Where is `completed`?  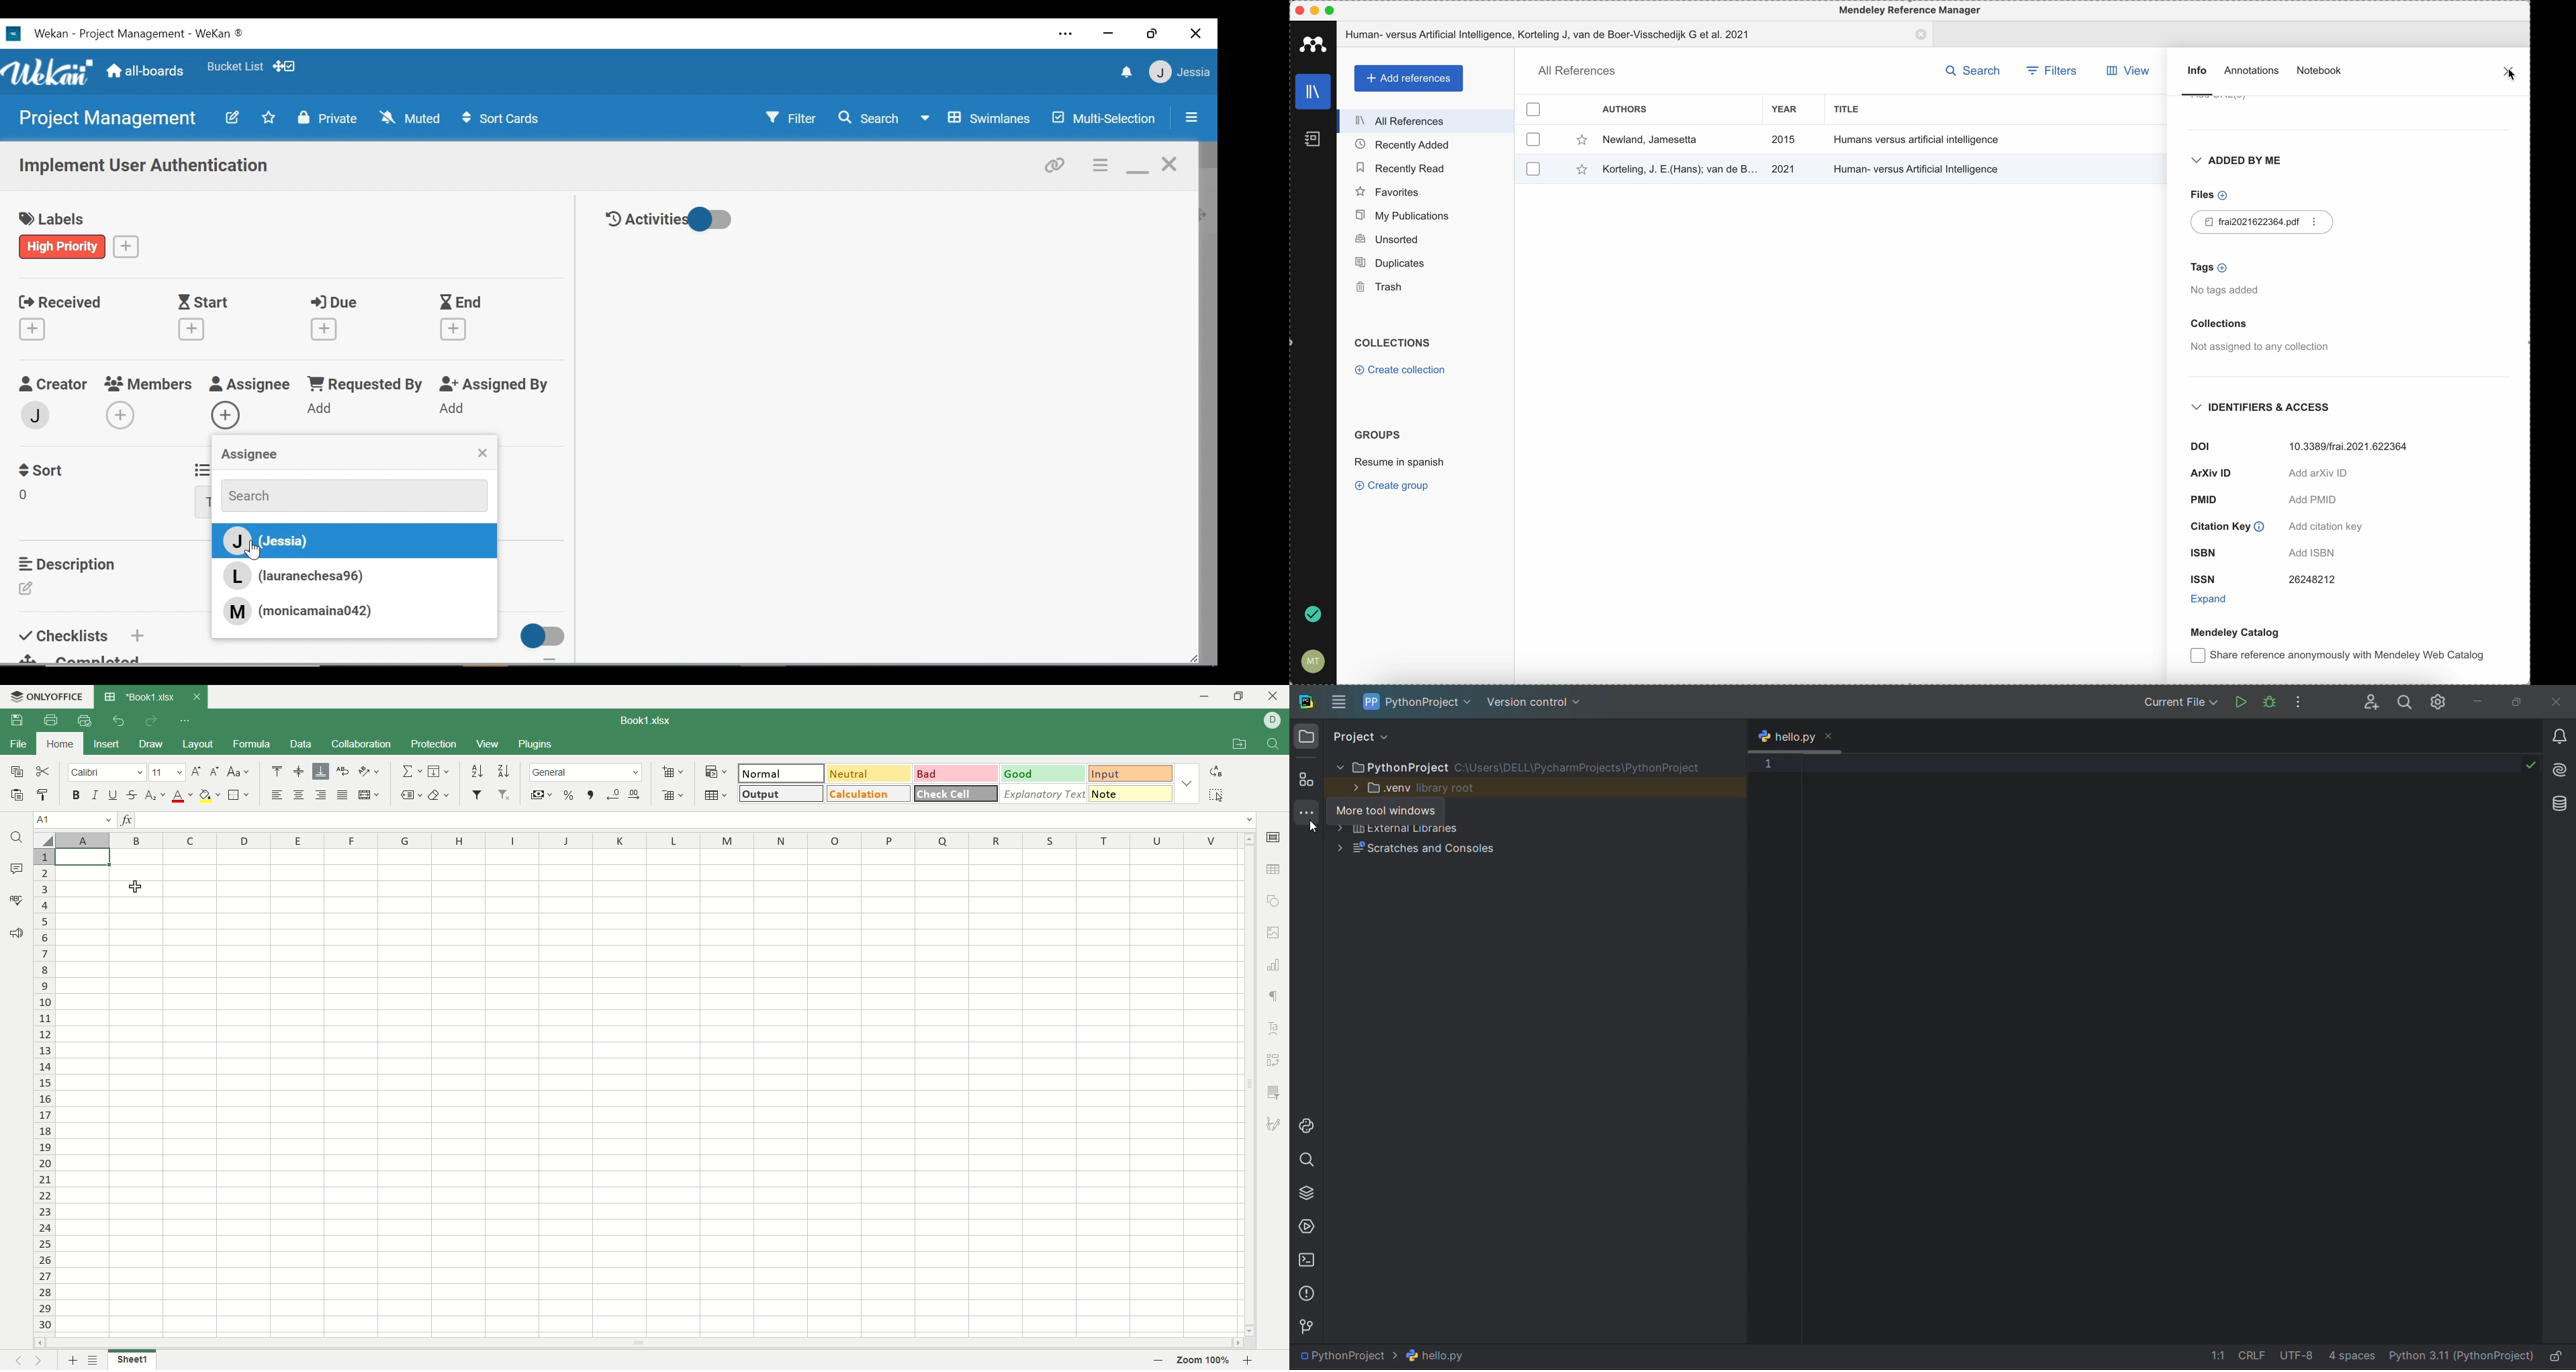 completed is located at coordinates (88, 658).